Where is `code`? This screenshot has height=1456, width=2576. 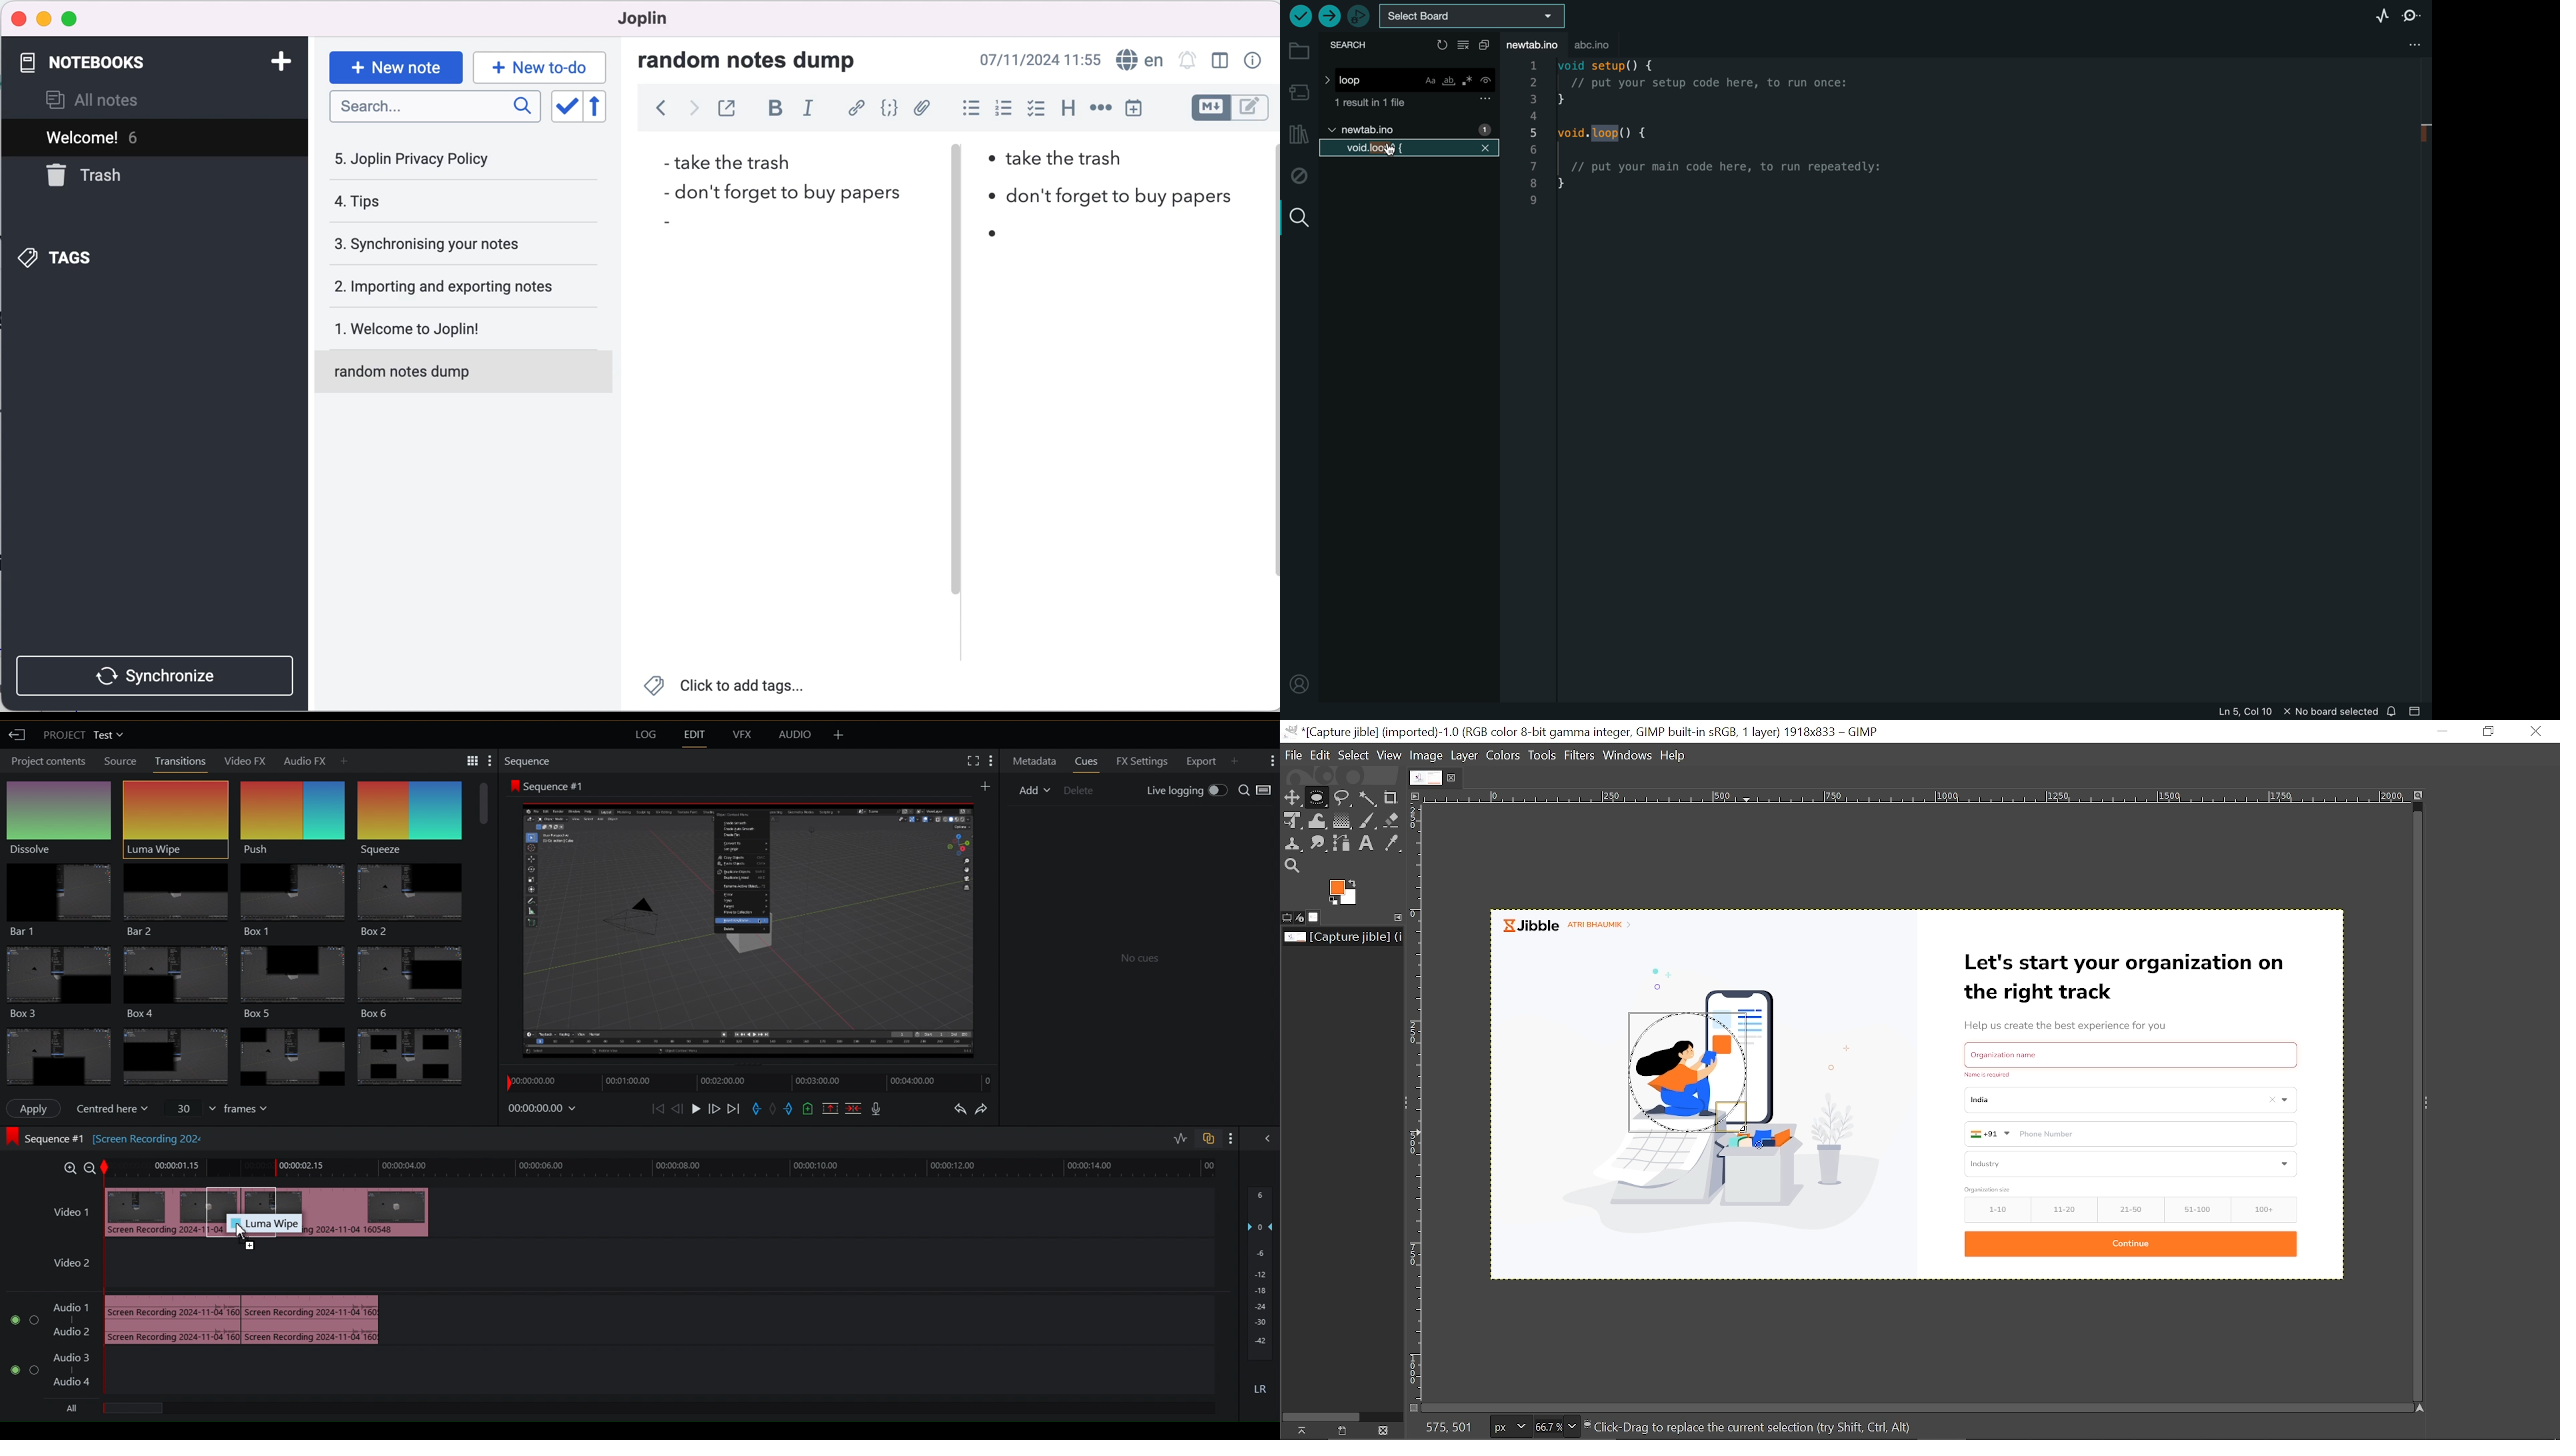
code is located at coordinates (886, 110).